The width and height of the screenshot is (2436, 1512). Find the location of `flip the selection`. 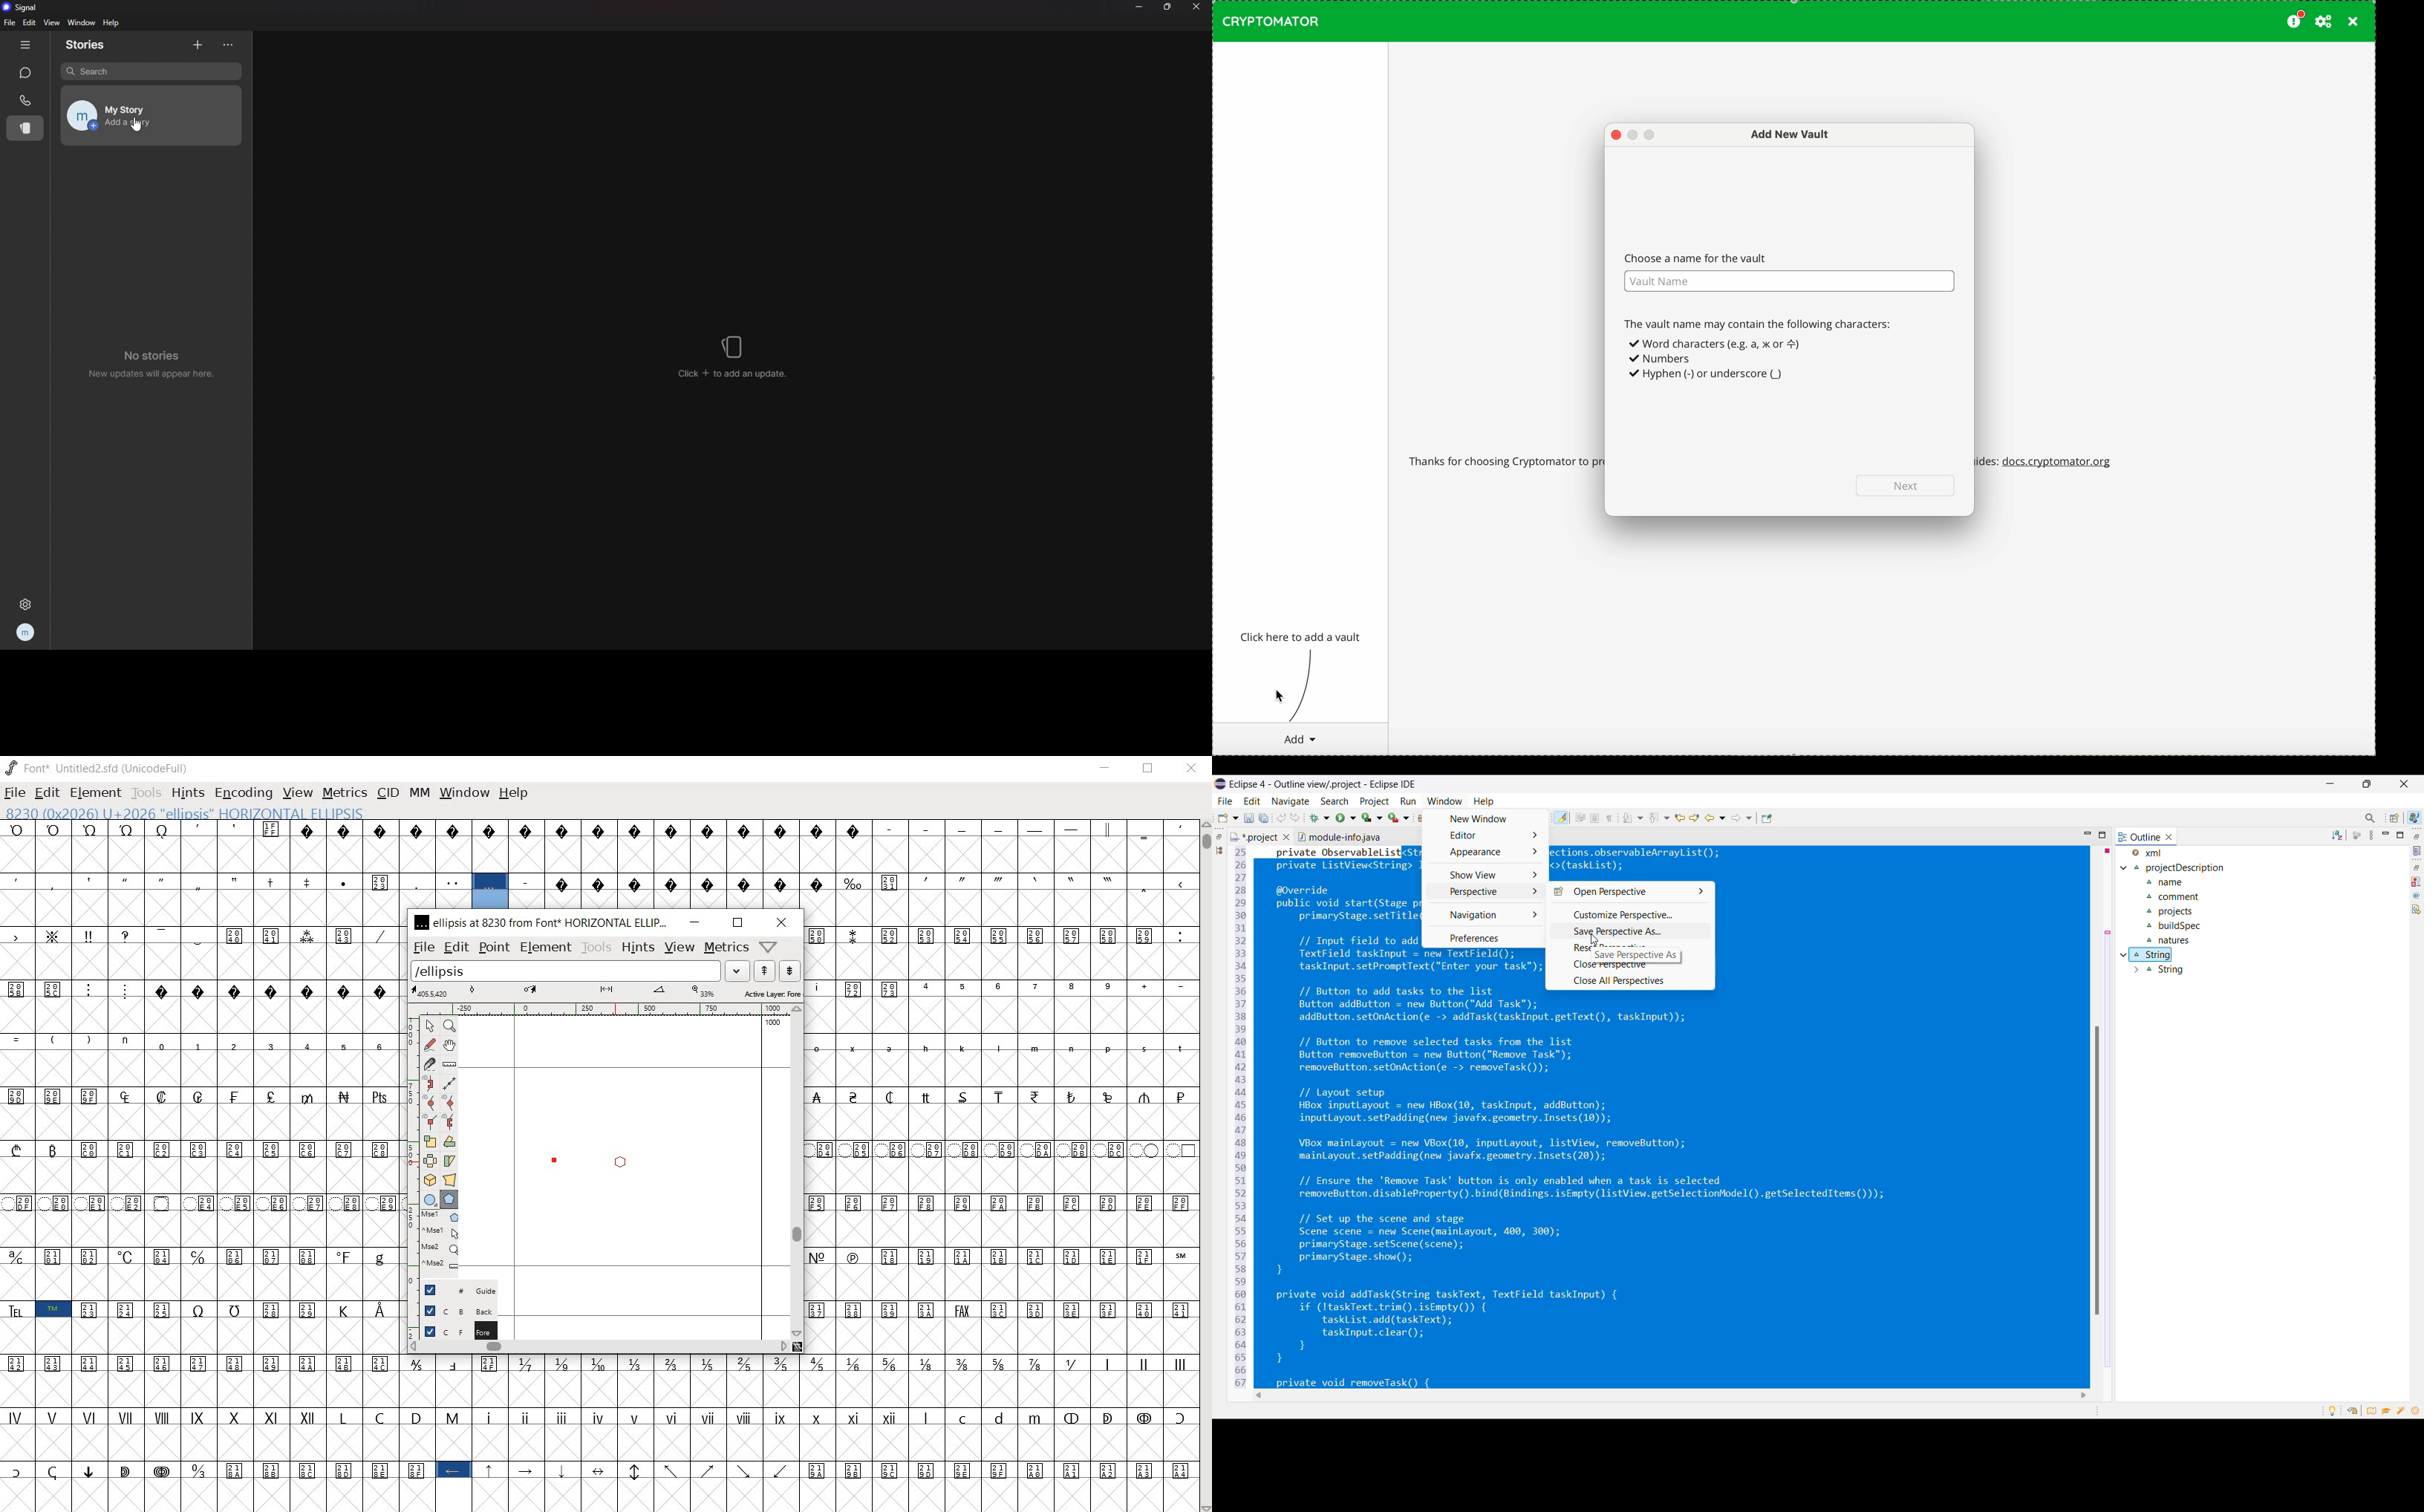

flip the selection is located at coordinates (431, 1160).